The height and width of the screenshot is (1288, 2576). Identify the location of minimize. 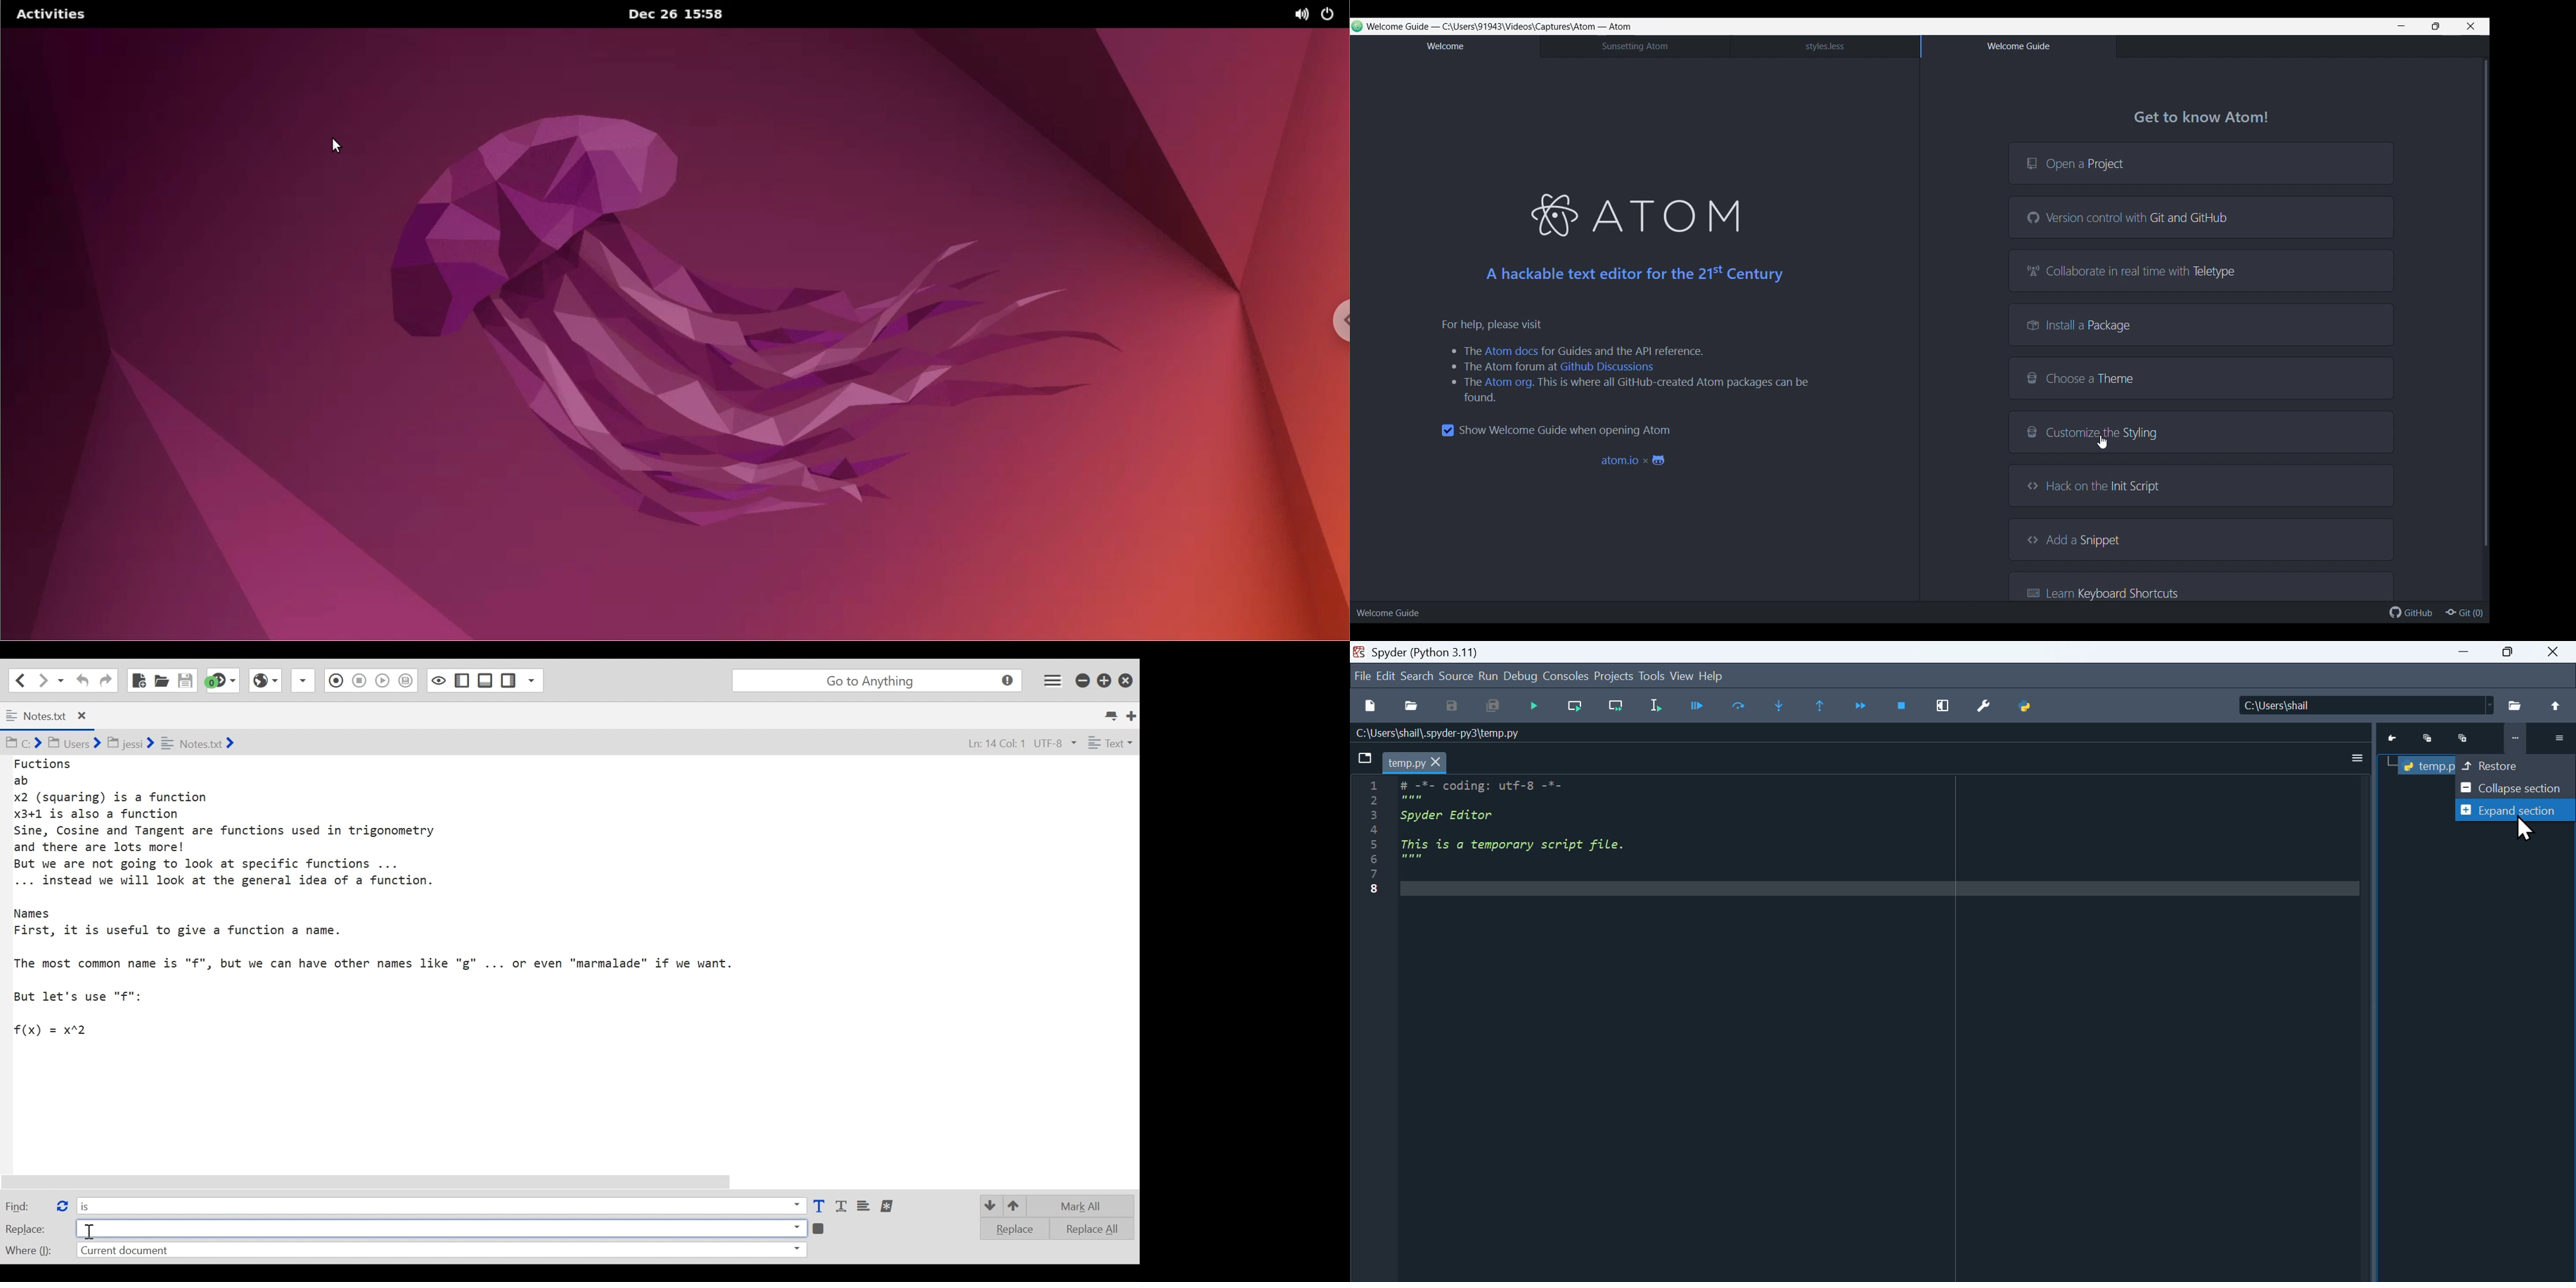
(2463, 652).